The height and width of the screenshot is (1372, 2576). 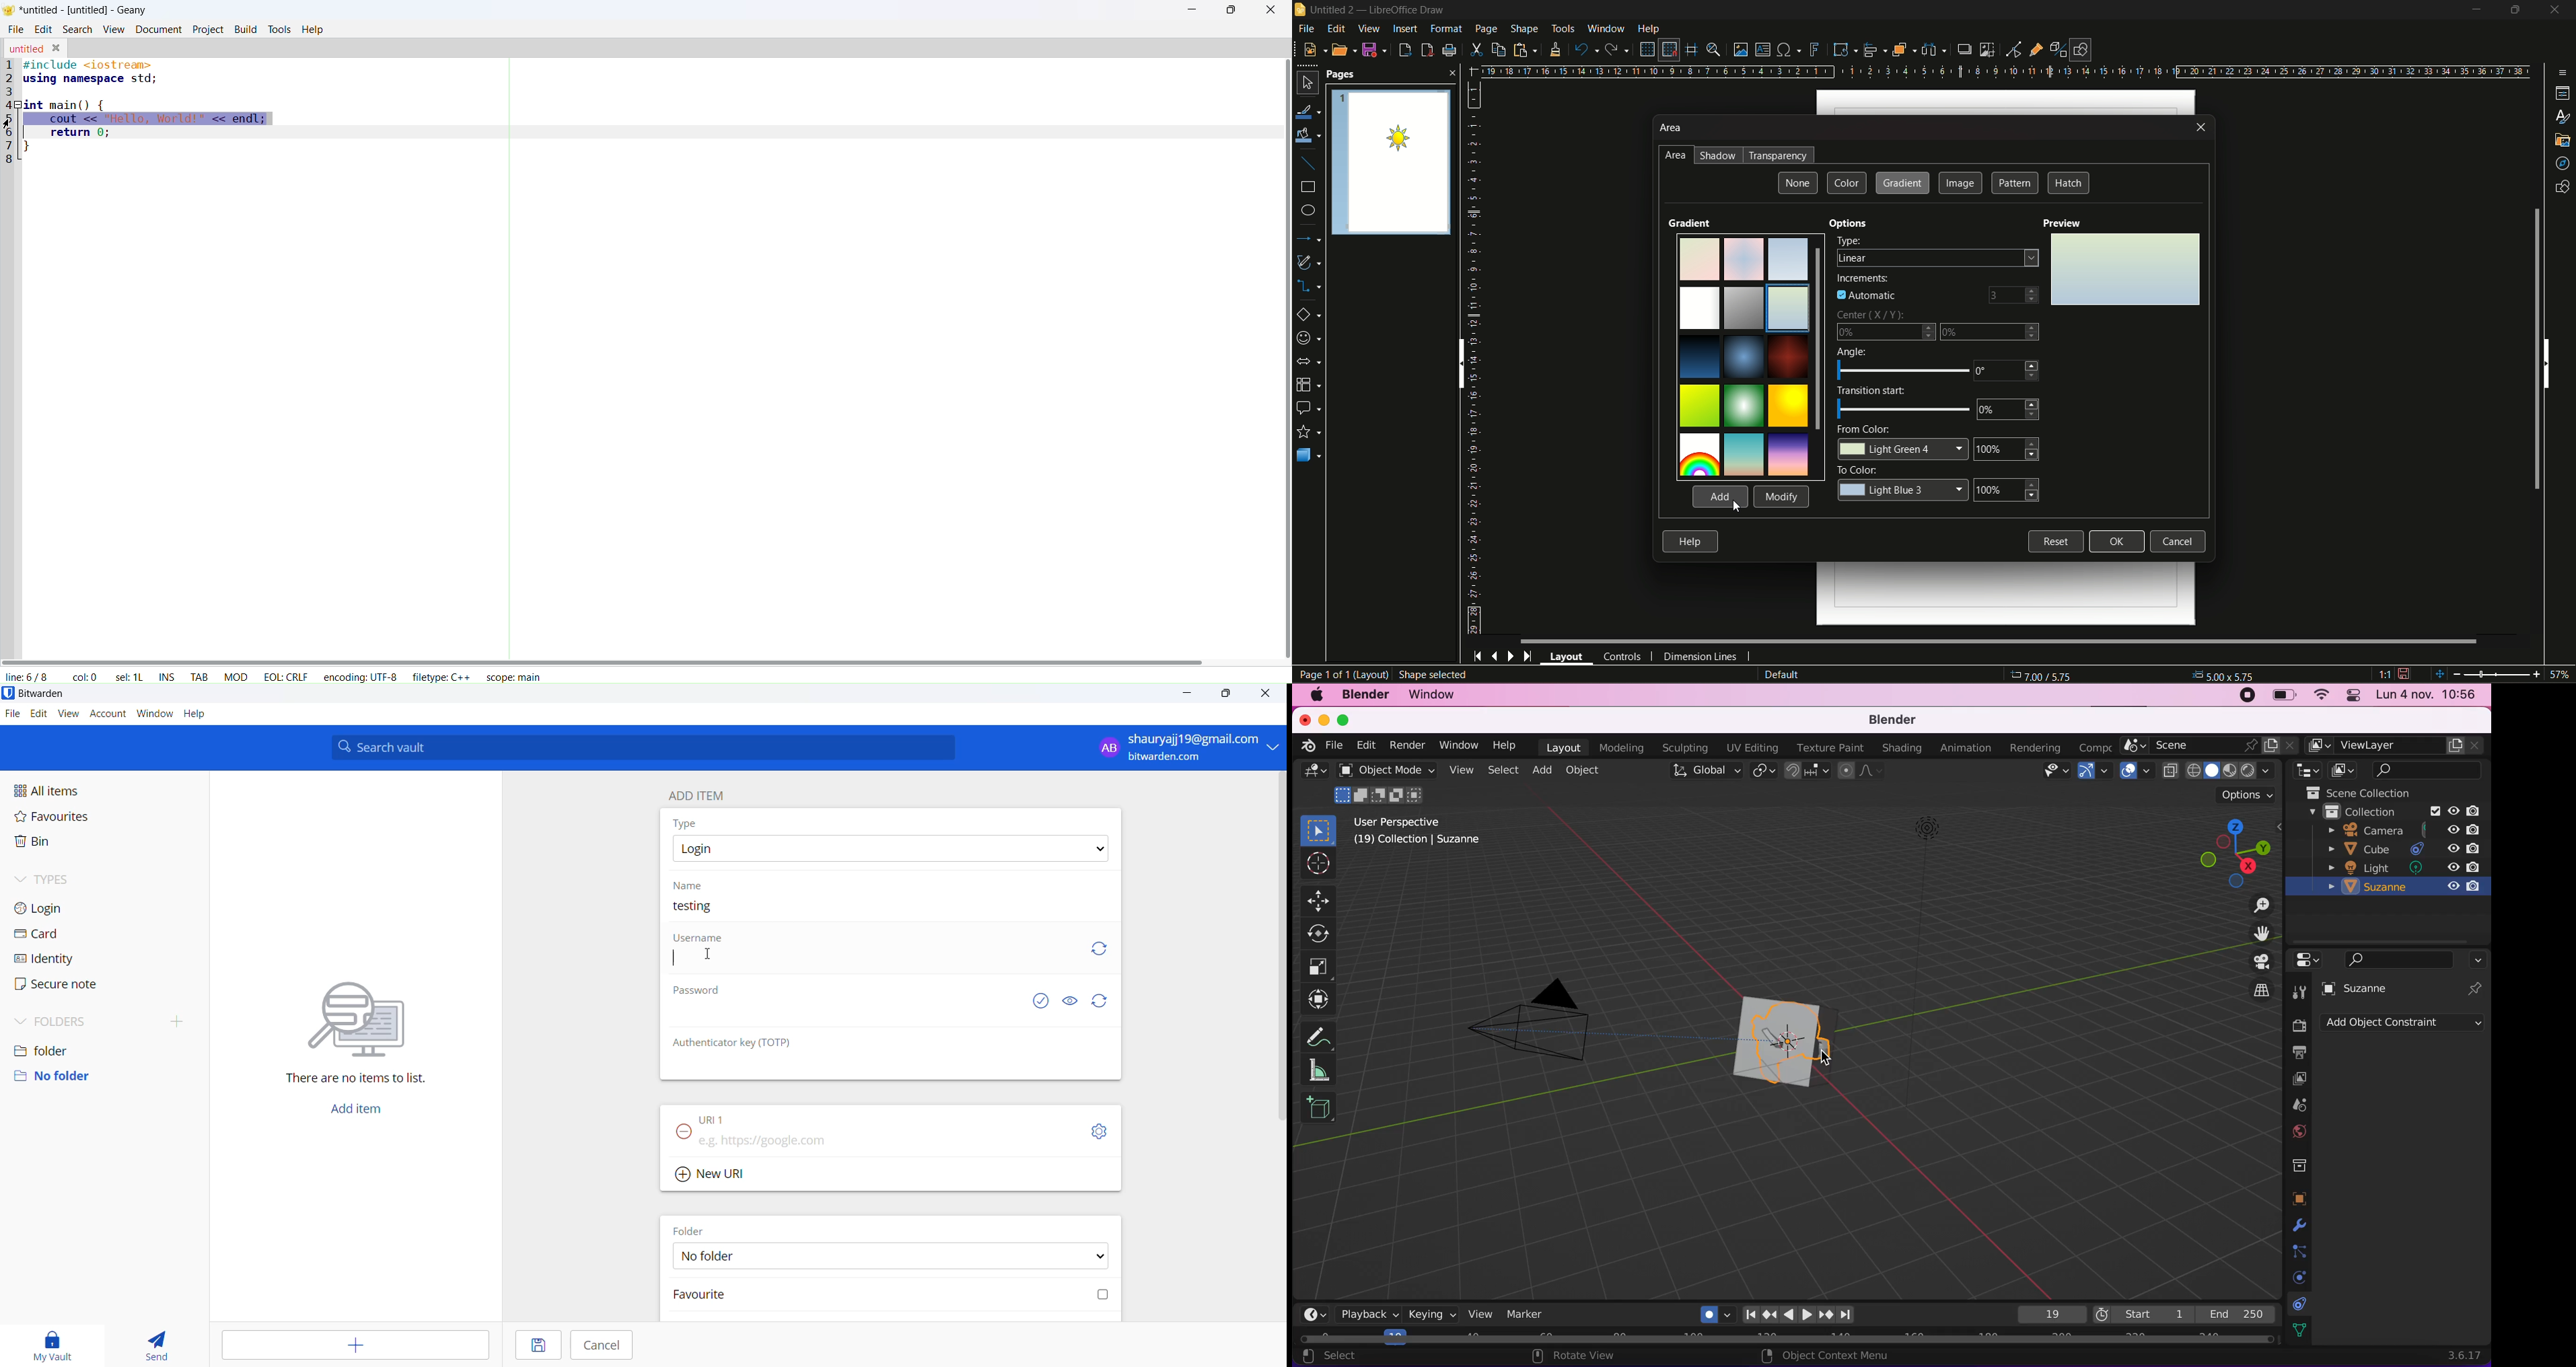 What do you see at coordinates (2272, 747) in the screenshot?
I see `new scene` at bounding box center [2272, 747].